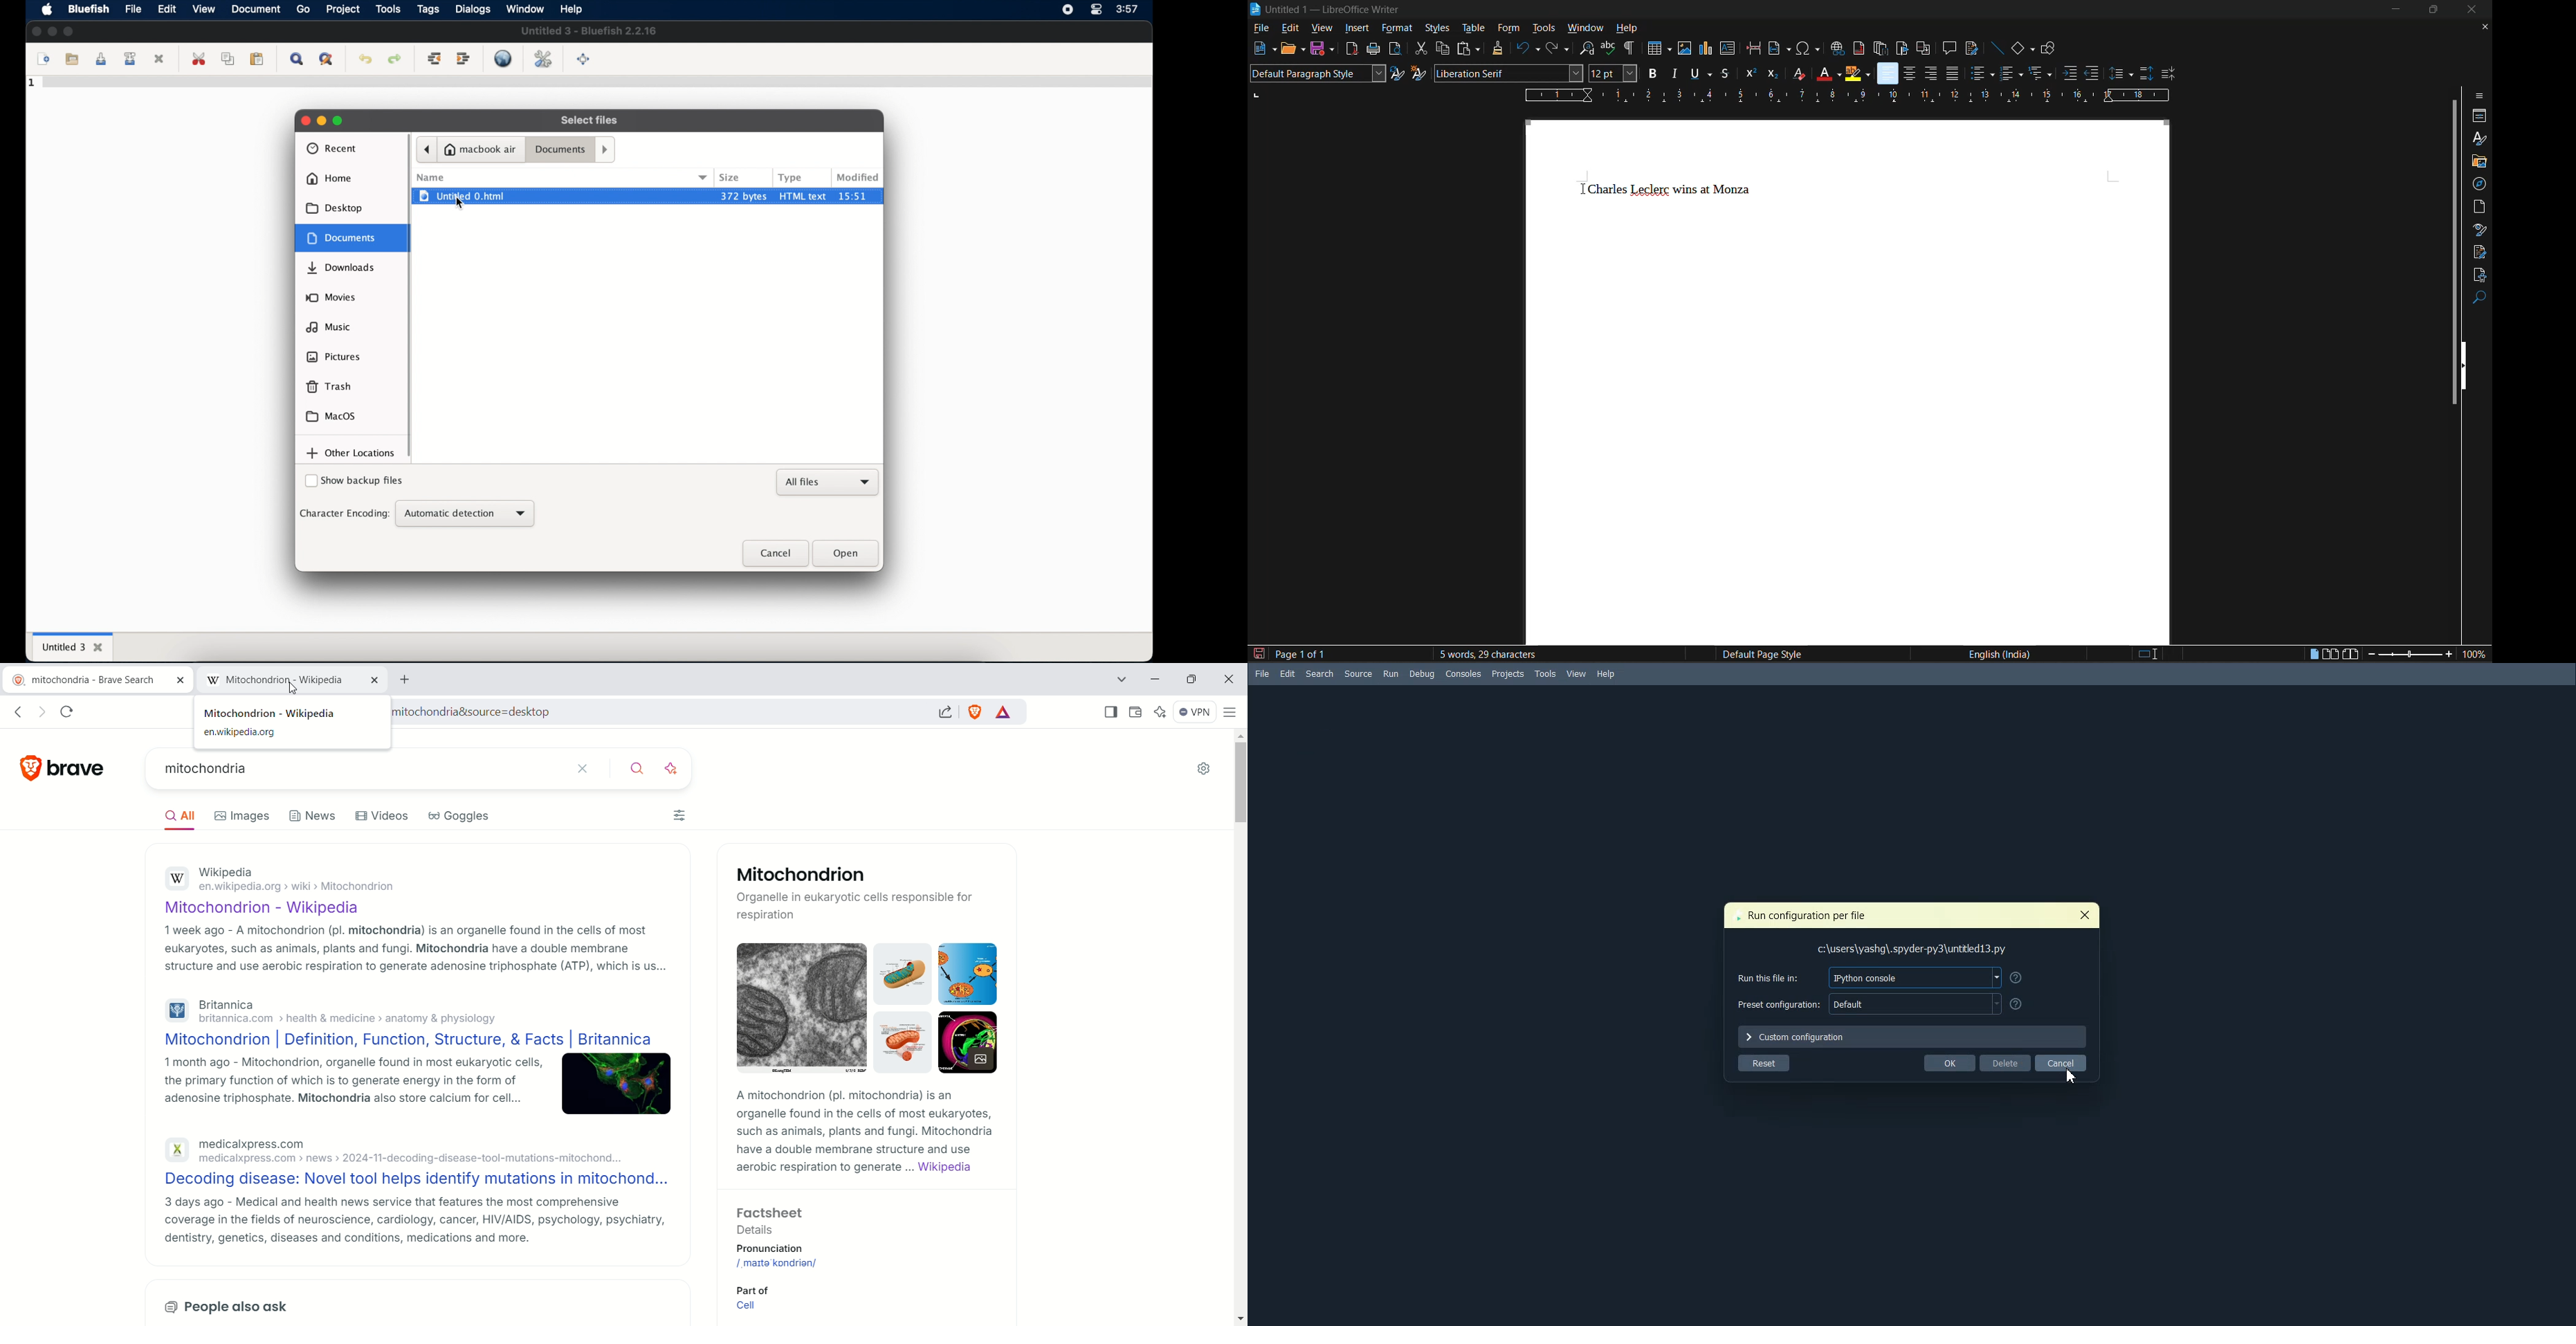 This screenshot has width=2576, height=1344. I want to click on documents, so click(560, 150).